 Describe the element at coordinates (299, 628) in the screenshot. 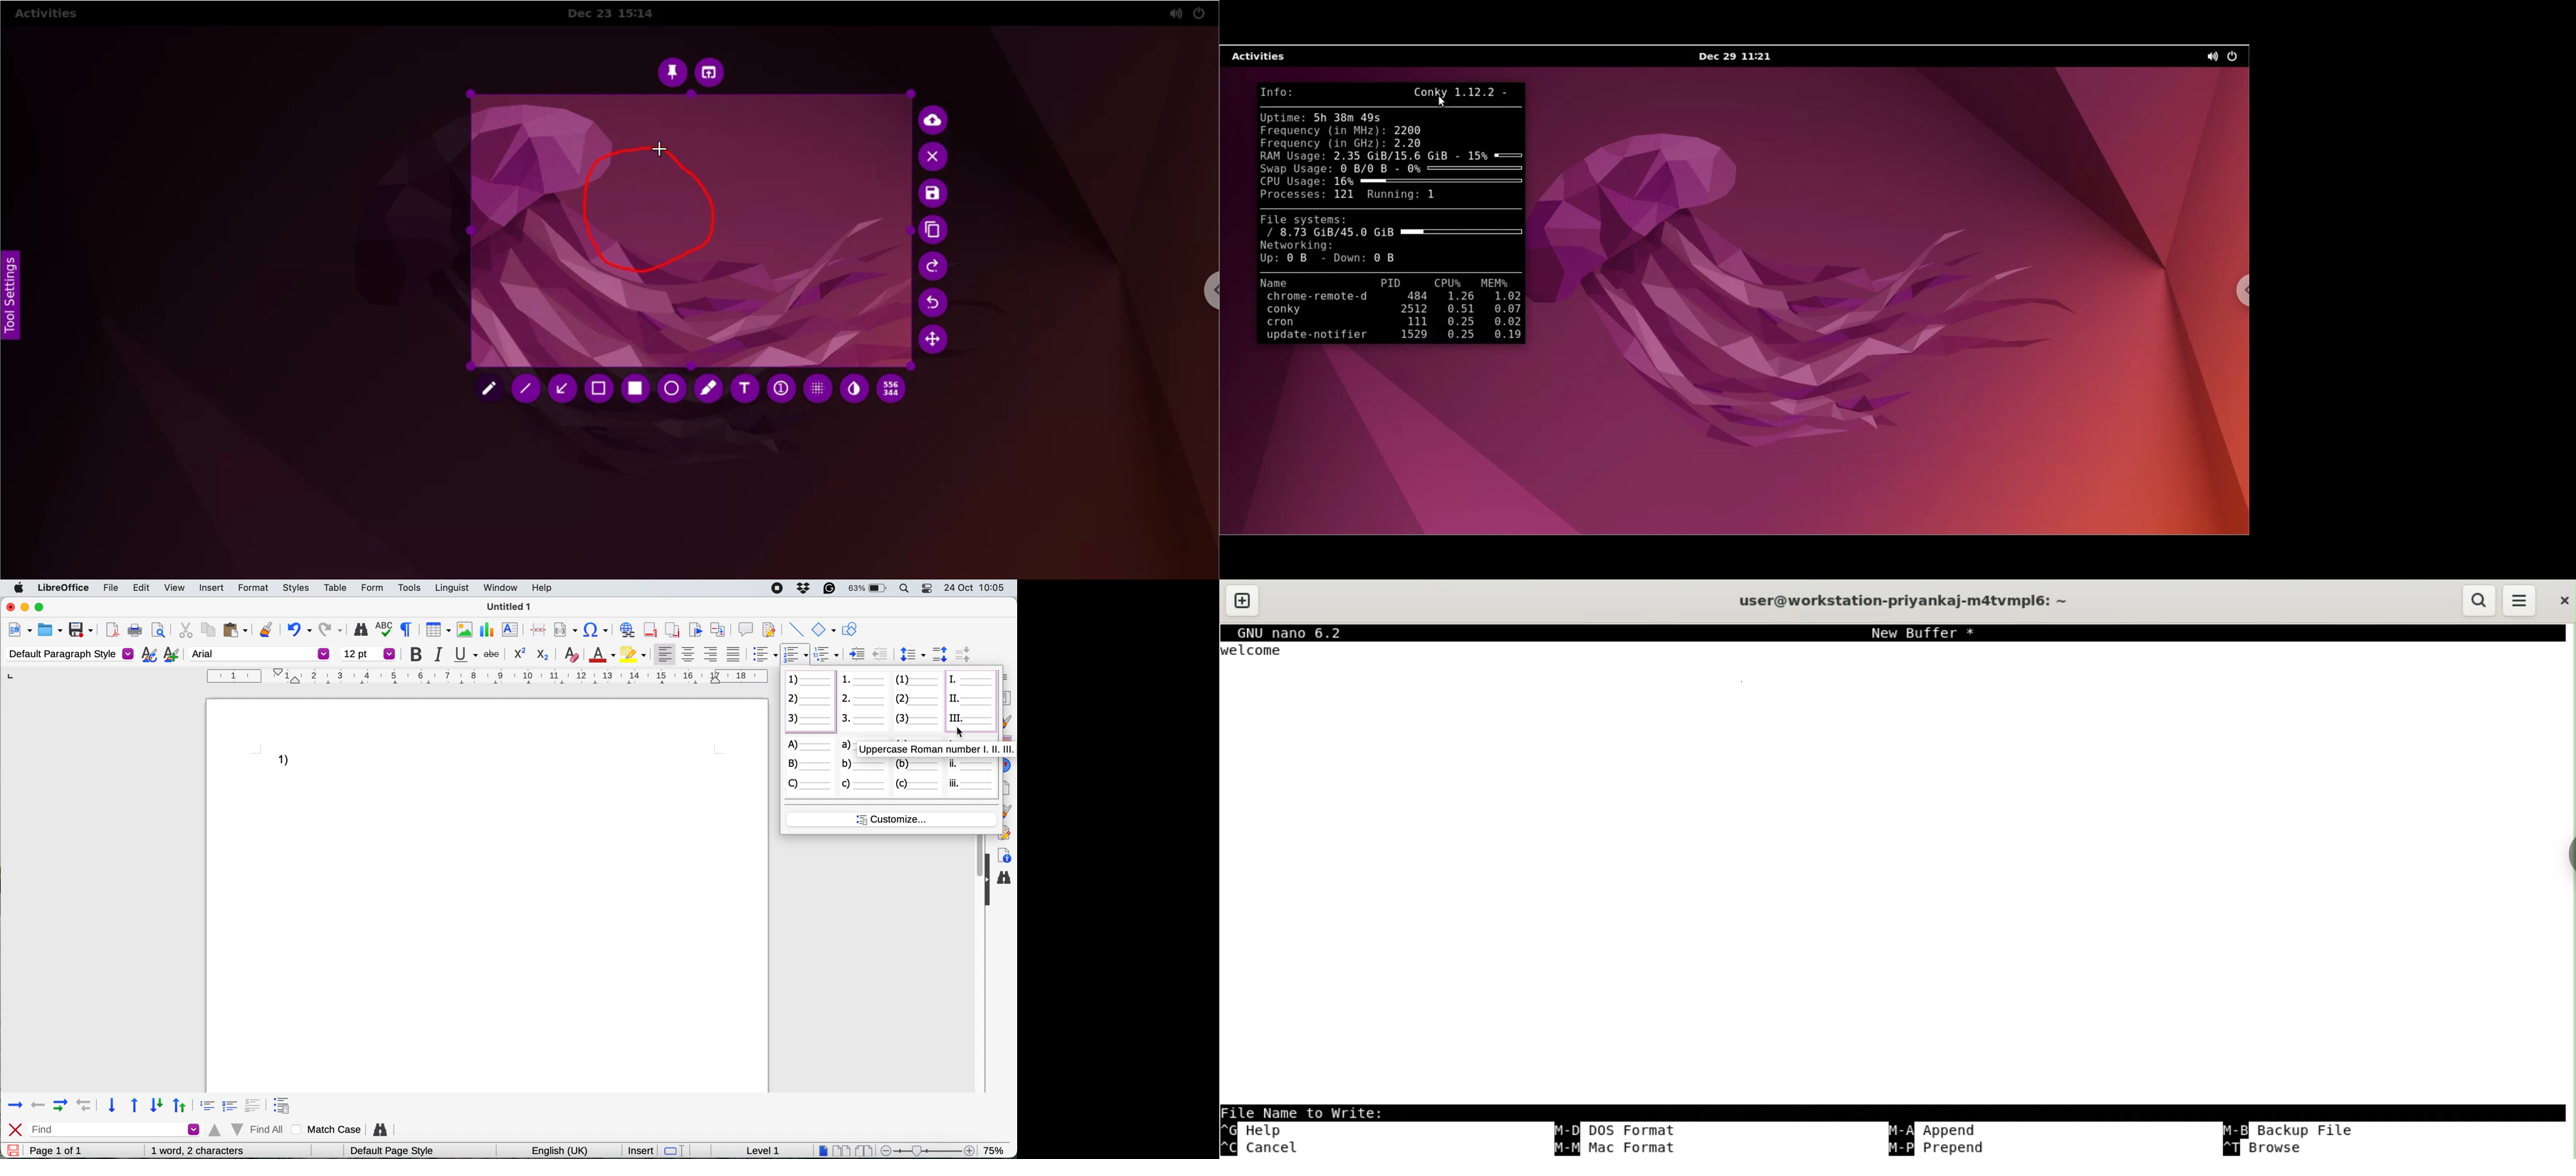

I see `undo` at that location.